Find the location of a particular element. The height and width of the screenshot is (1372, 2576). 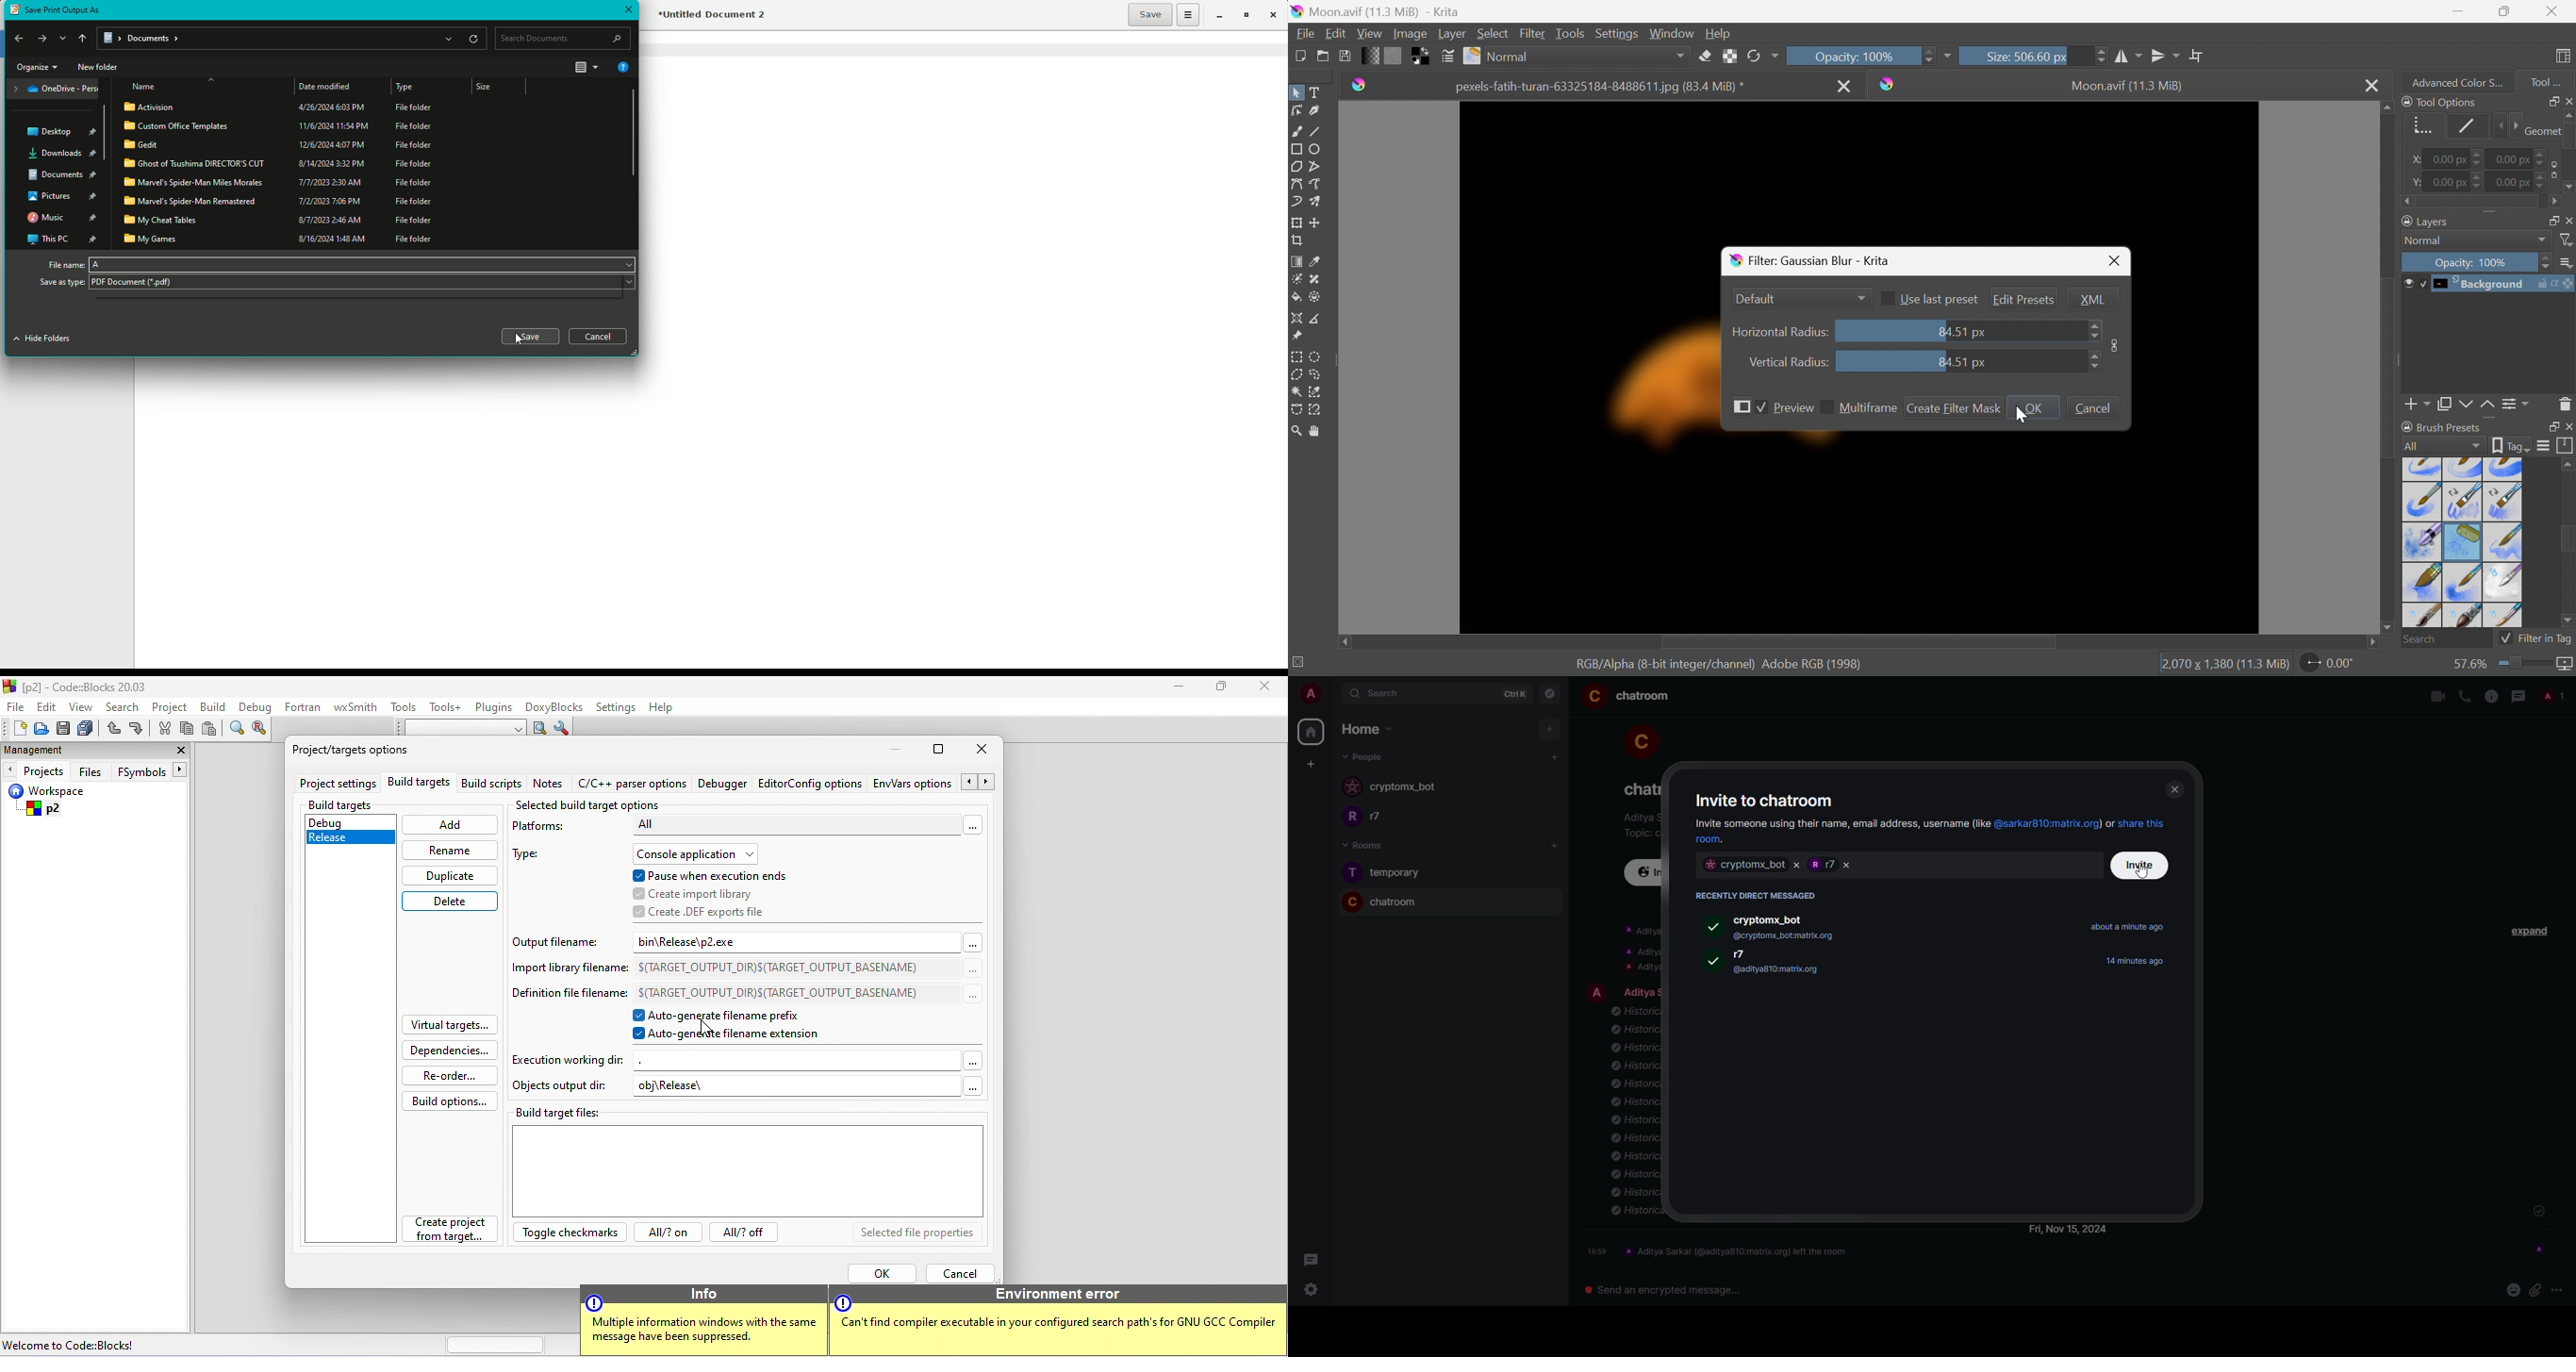

info is located at coordinates (1634, 1114).